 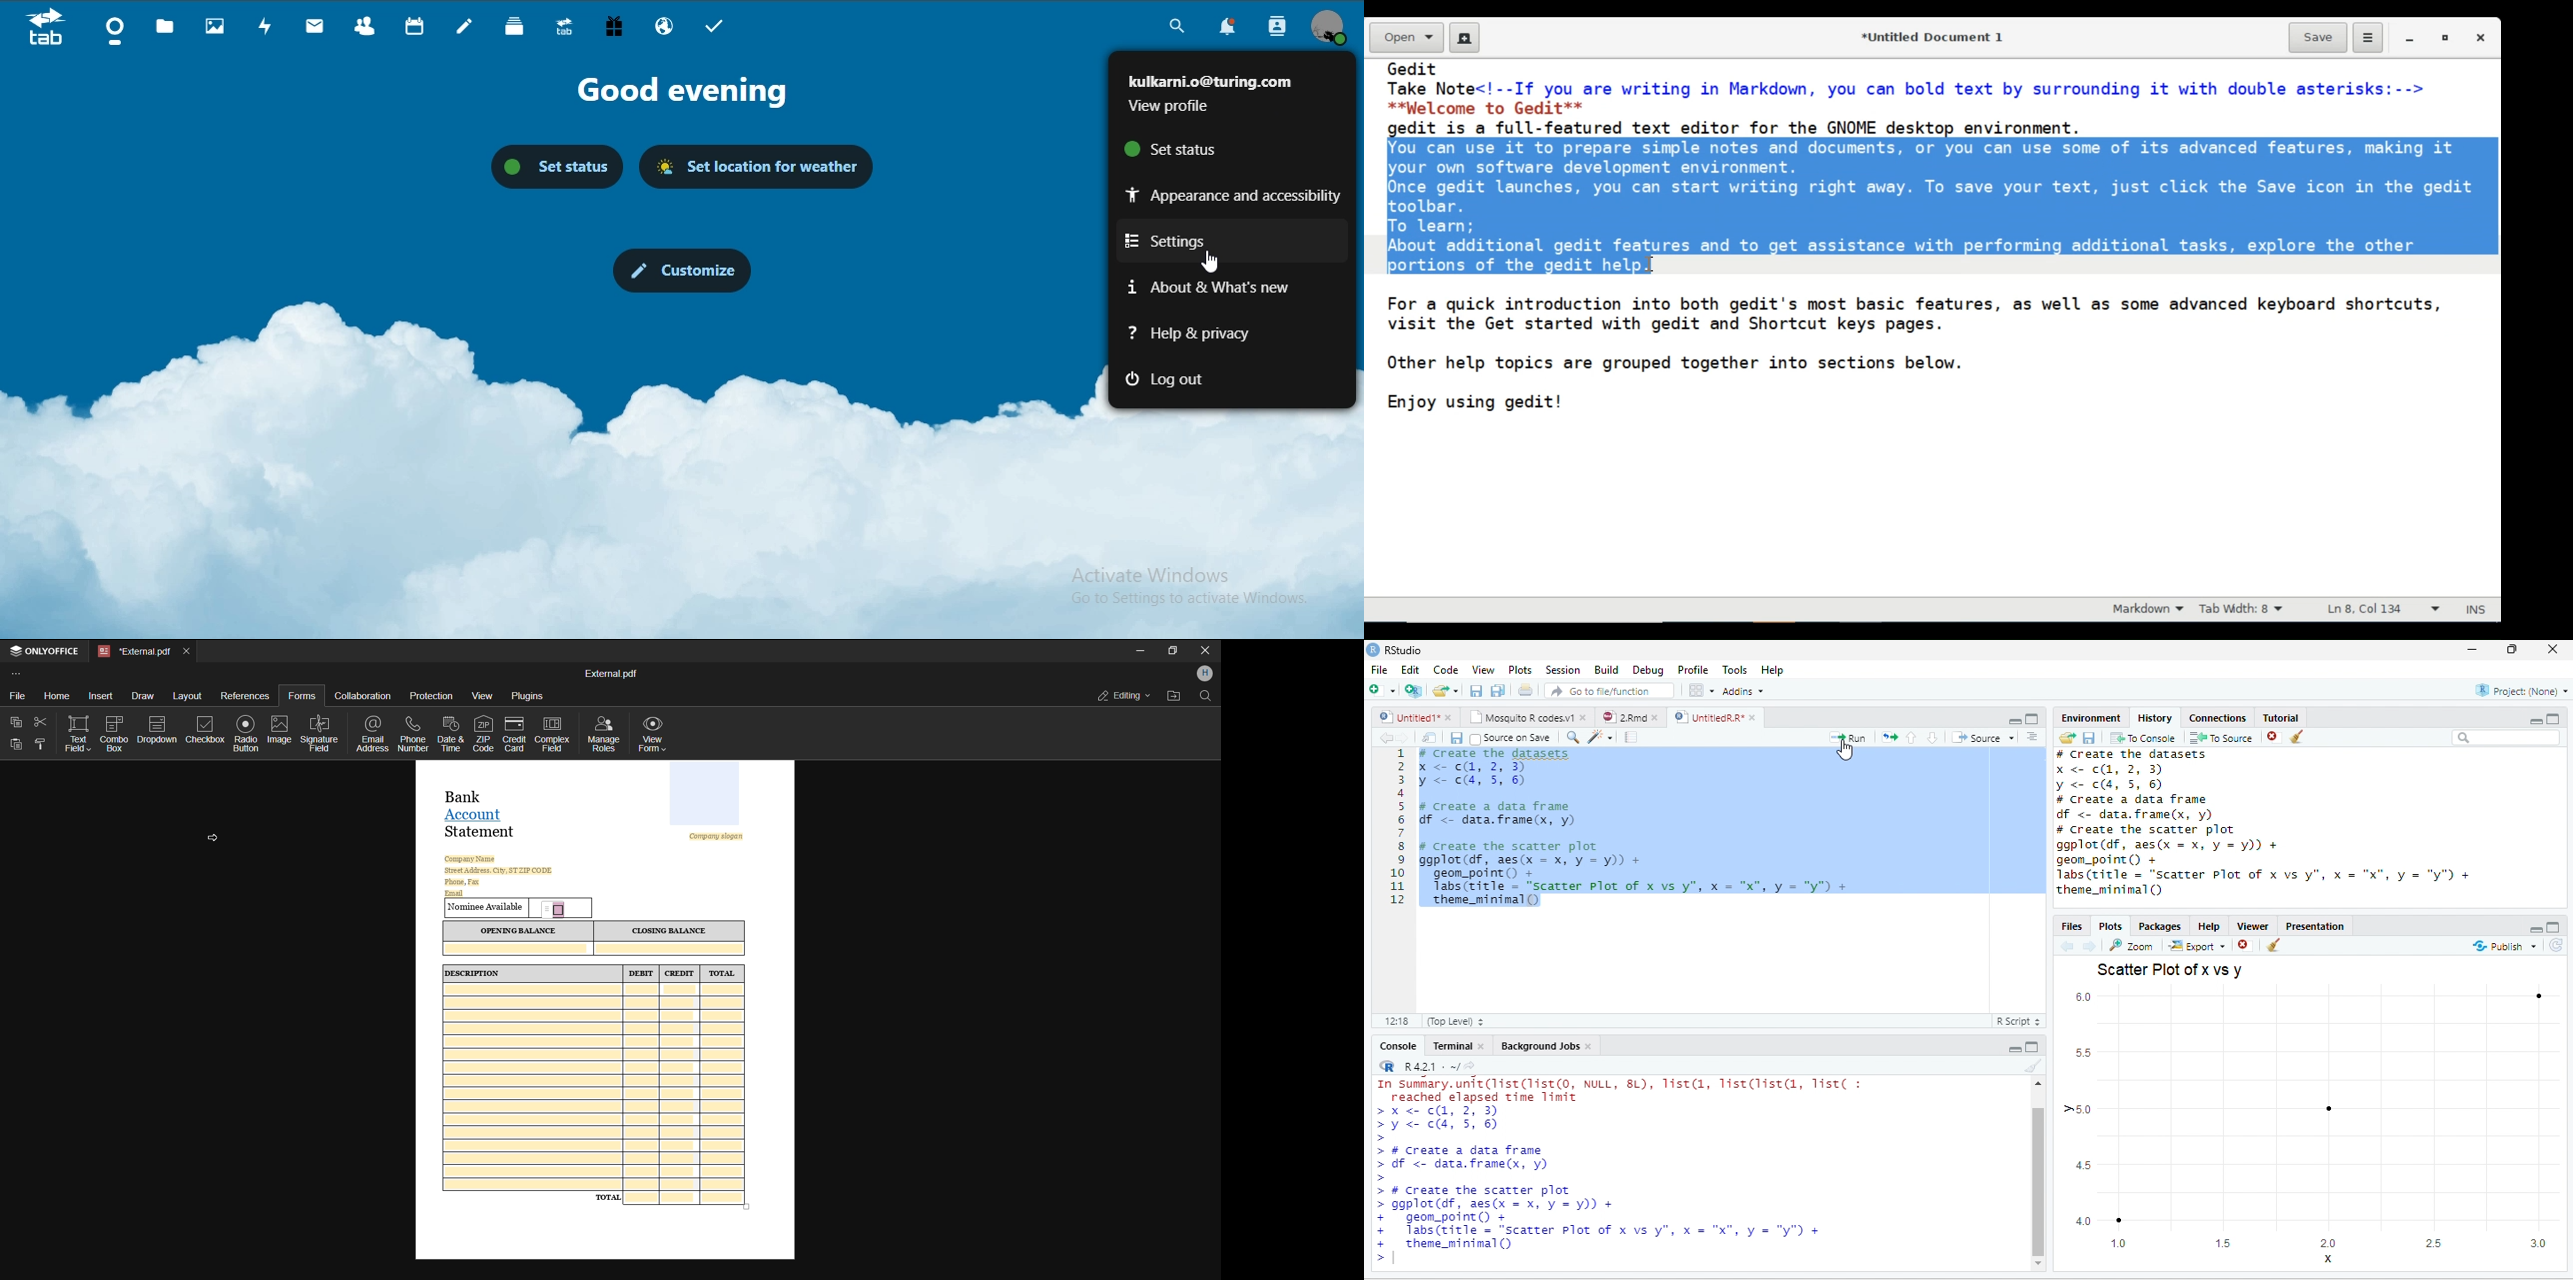 What do you see at coordinates (1396, 828) in the screenshot?
I see `Line numbers` at bounding box center [1396, 828].